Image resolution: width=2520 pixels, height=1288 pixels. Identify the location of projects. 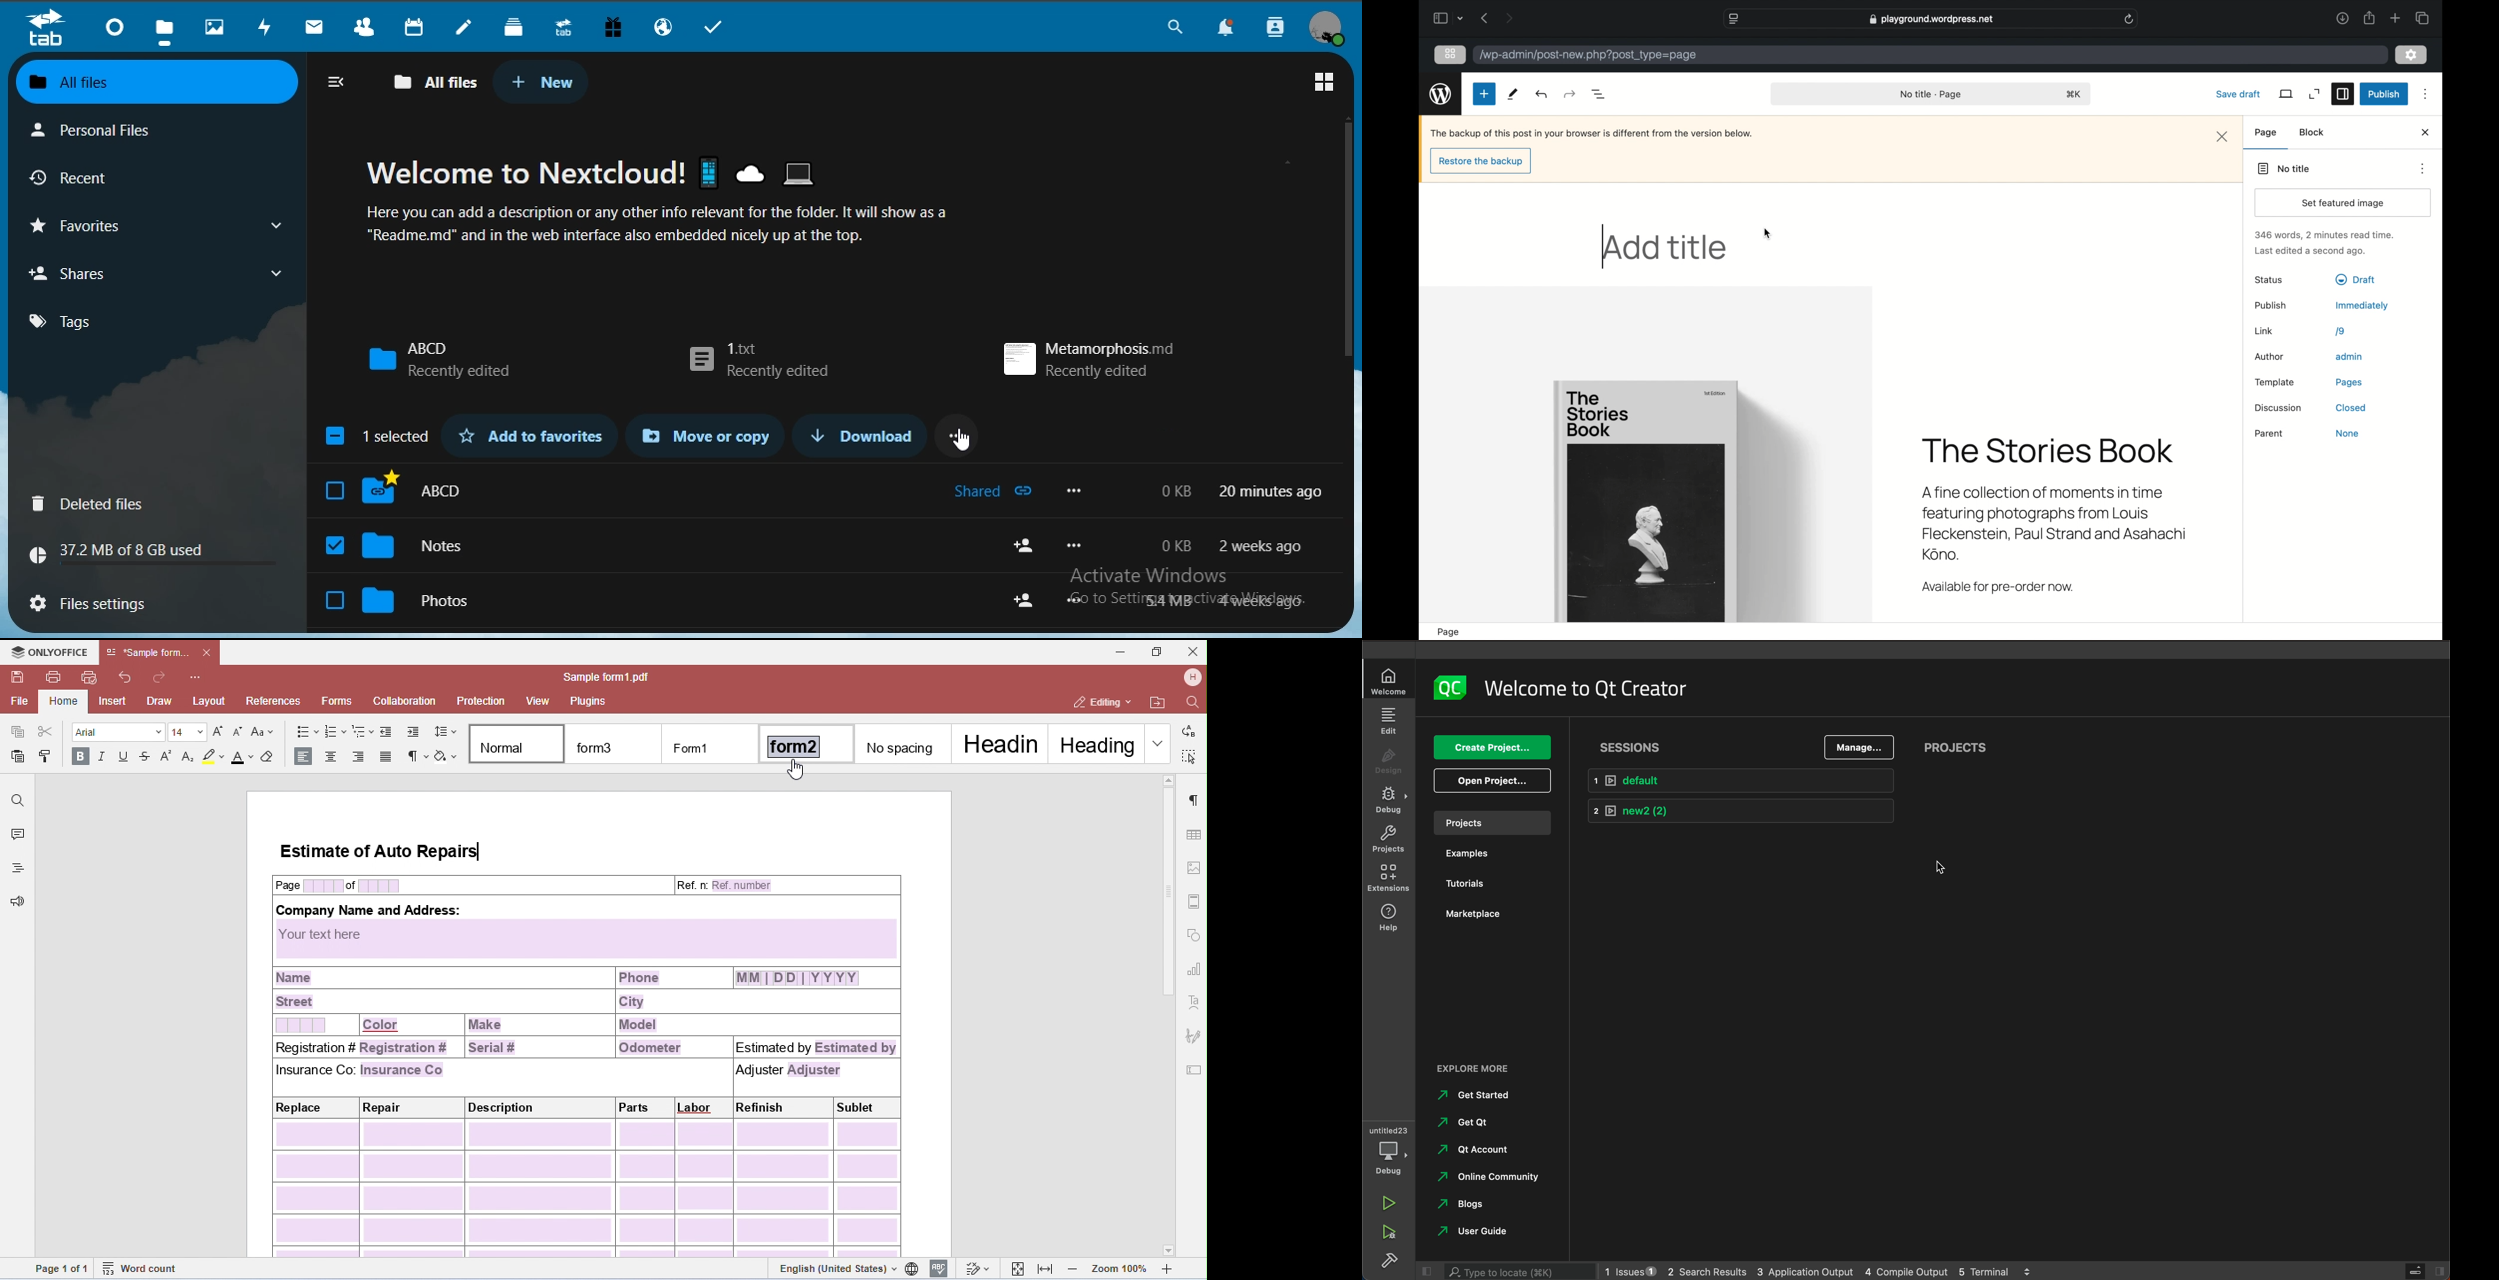
(1957, 749).